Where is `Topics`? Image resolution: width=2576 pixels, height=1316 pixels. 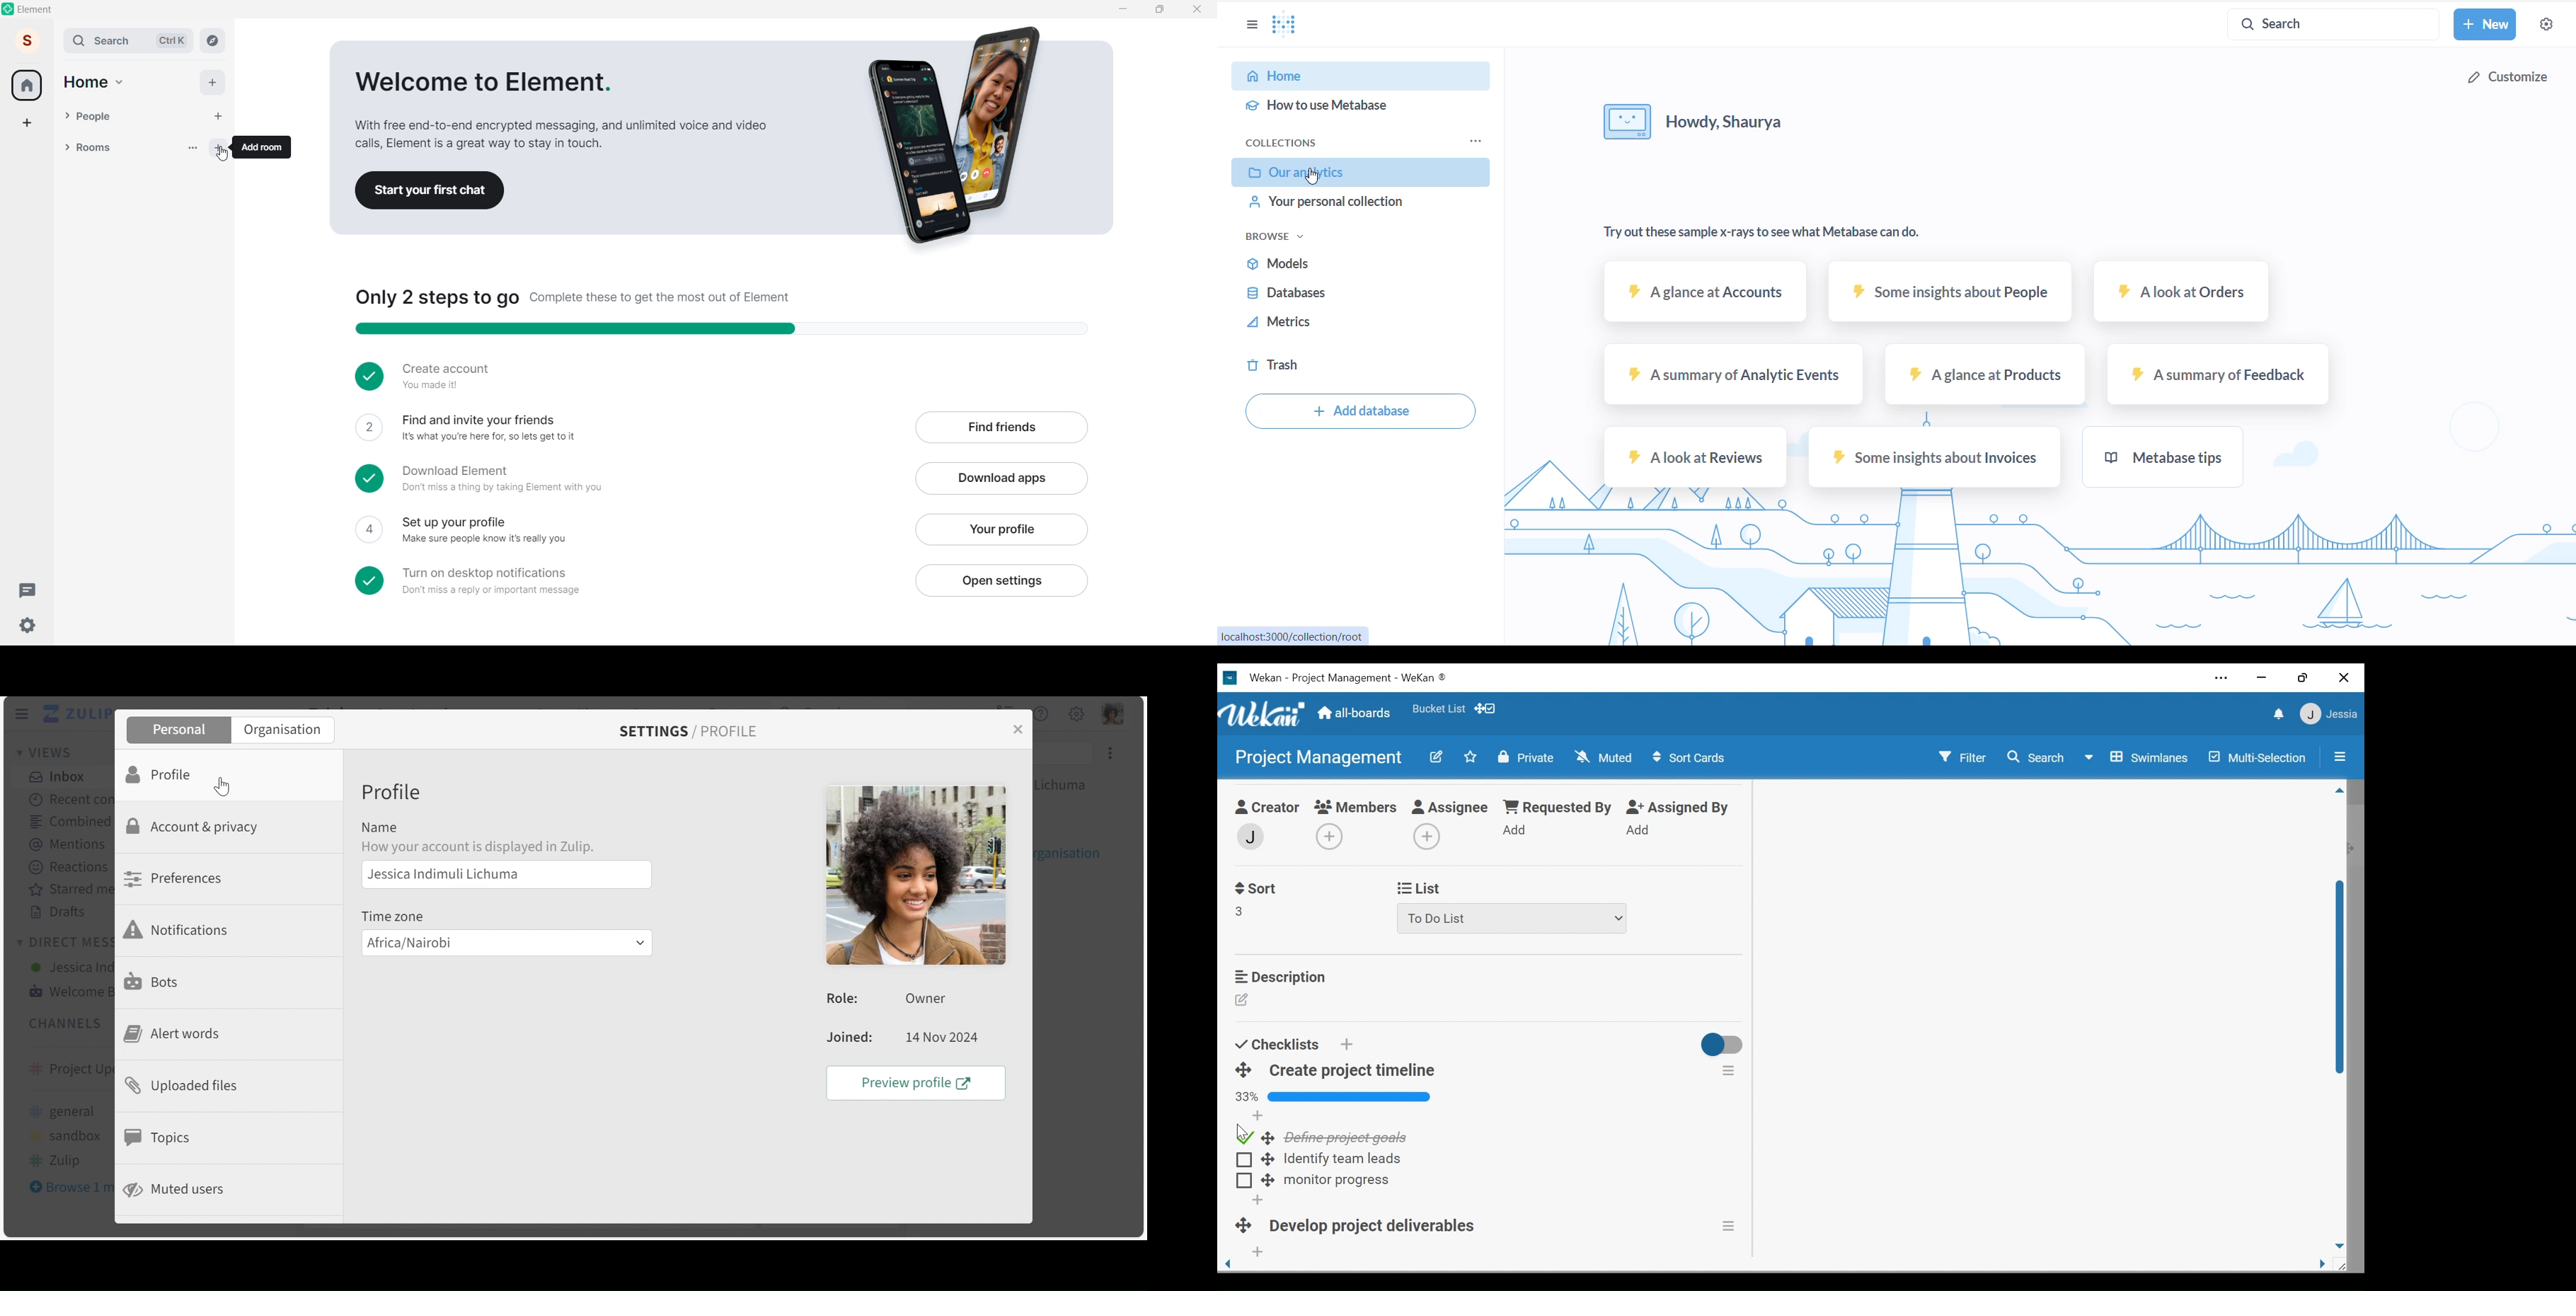 Topics is located at coordinates (161, 1136).